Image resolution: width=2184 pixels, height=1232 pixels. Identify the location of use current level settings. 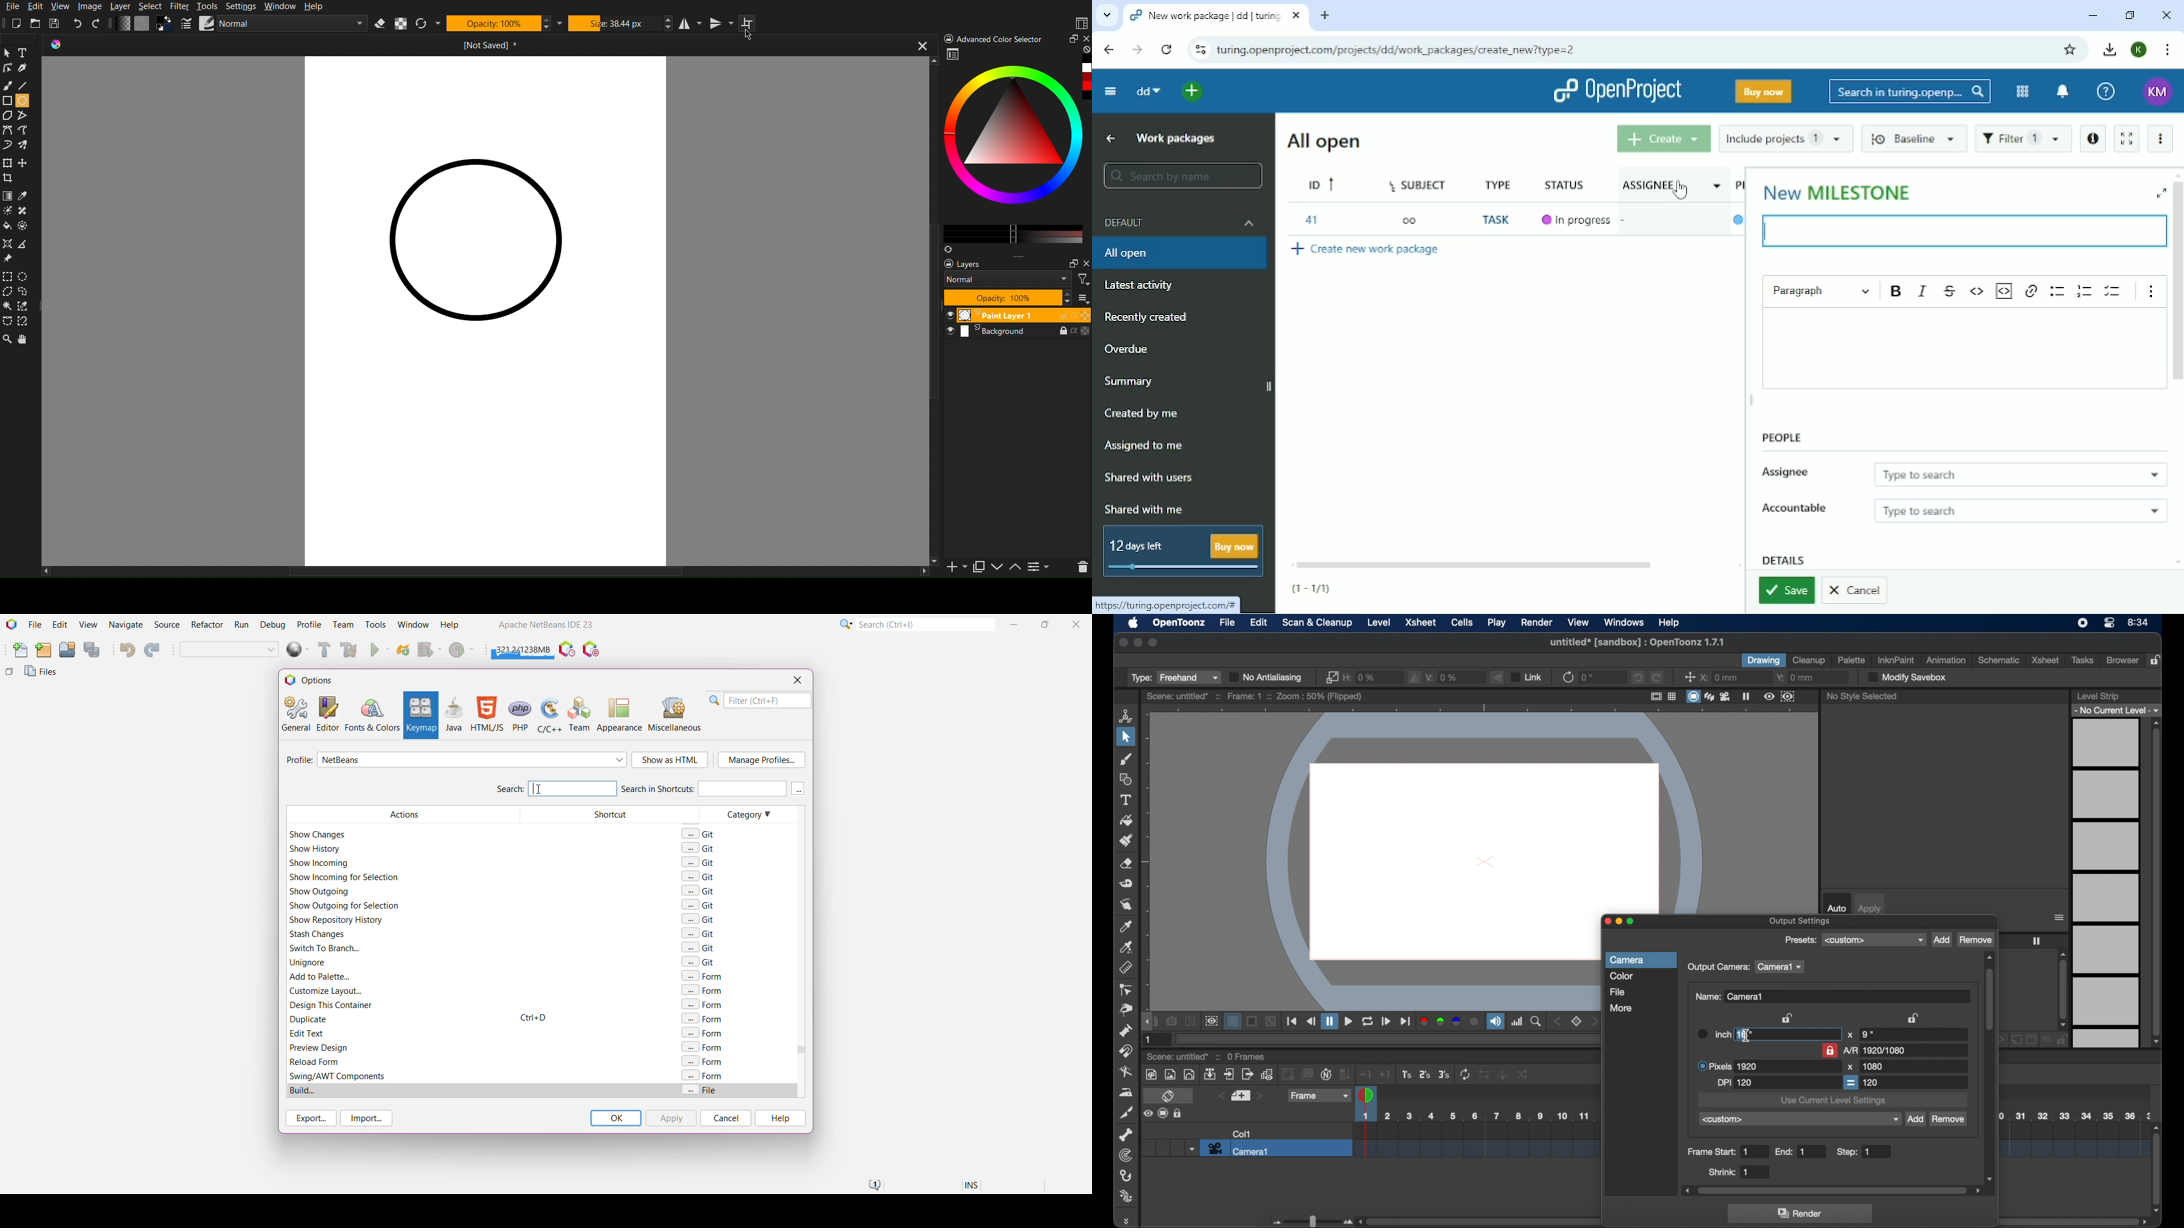
(1833, 1101).